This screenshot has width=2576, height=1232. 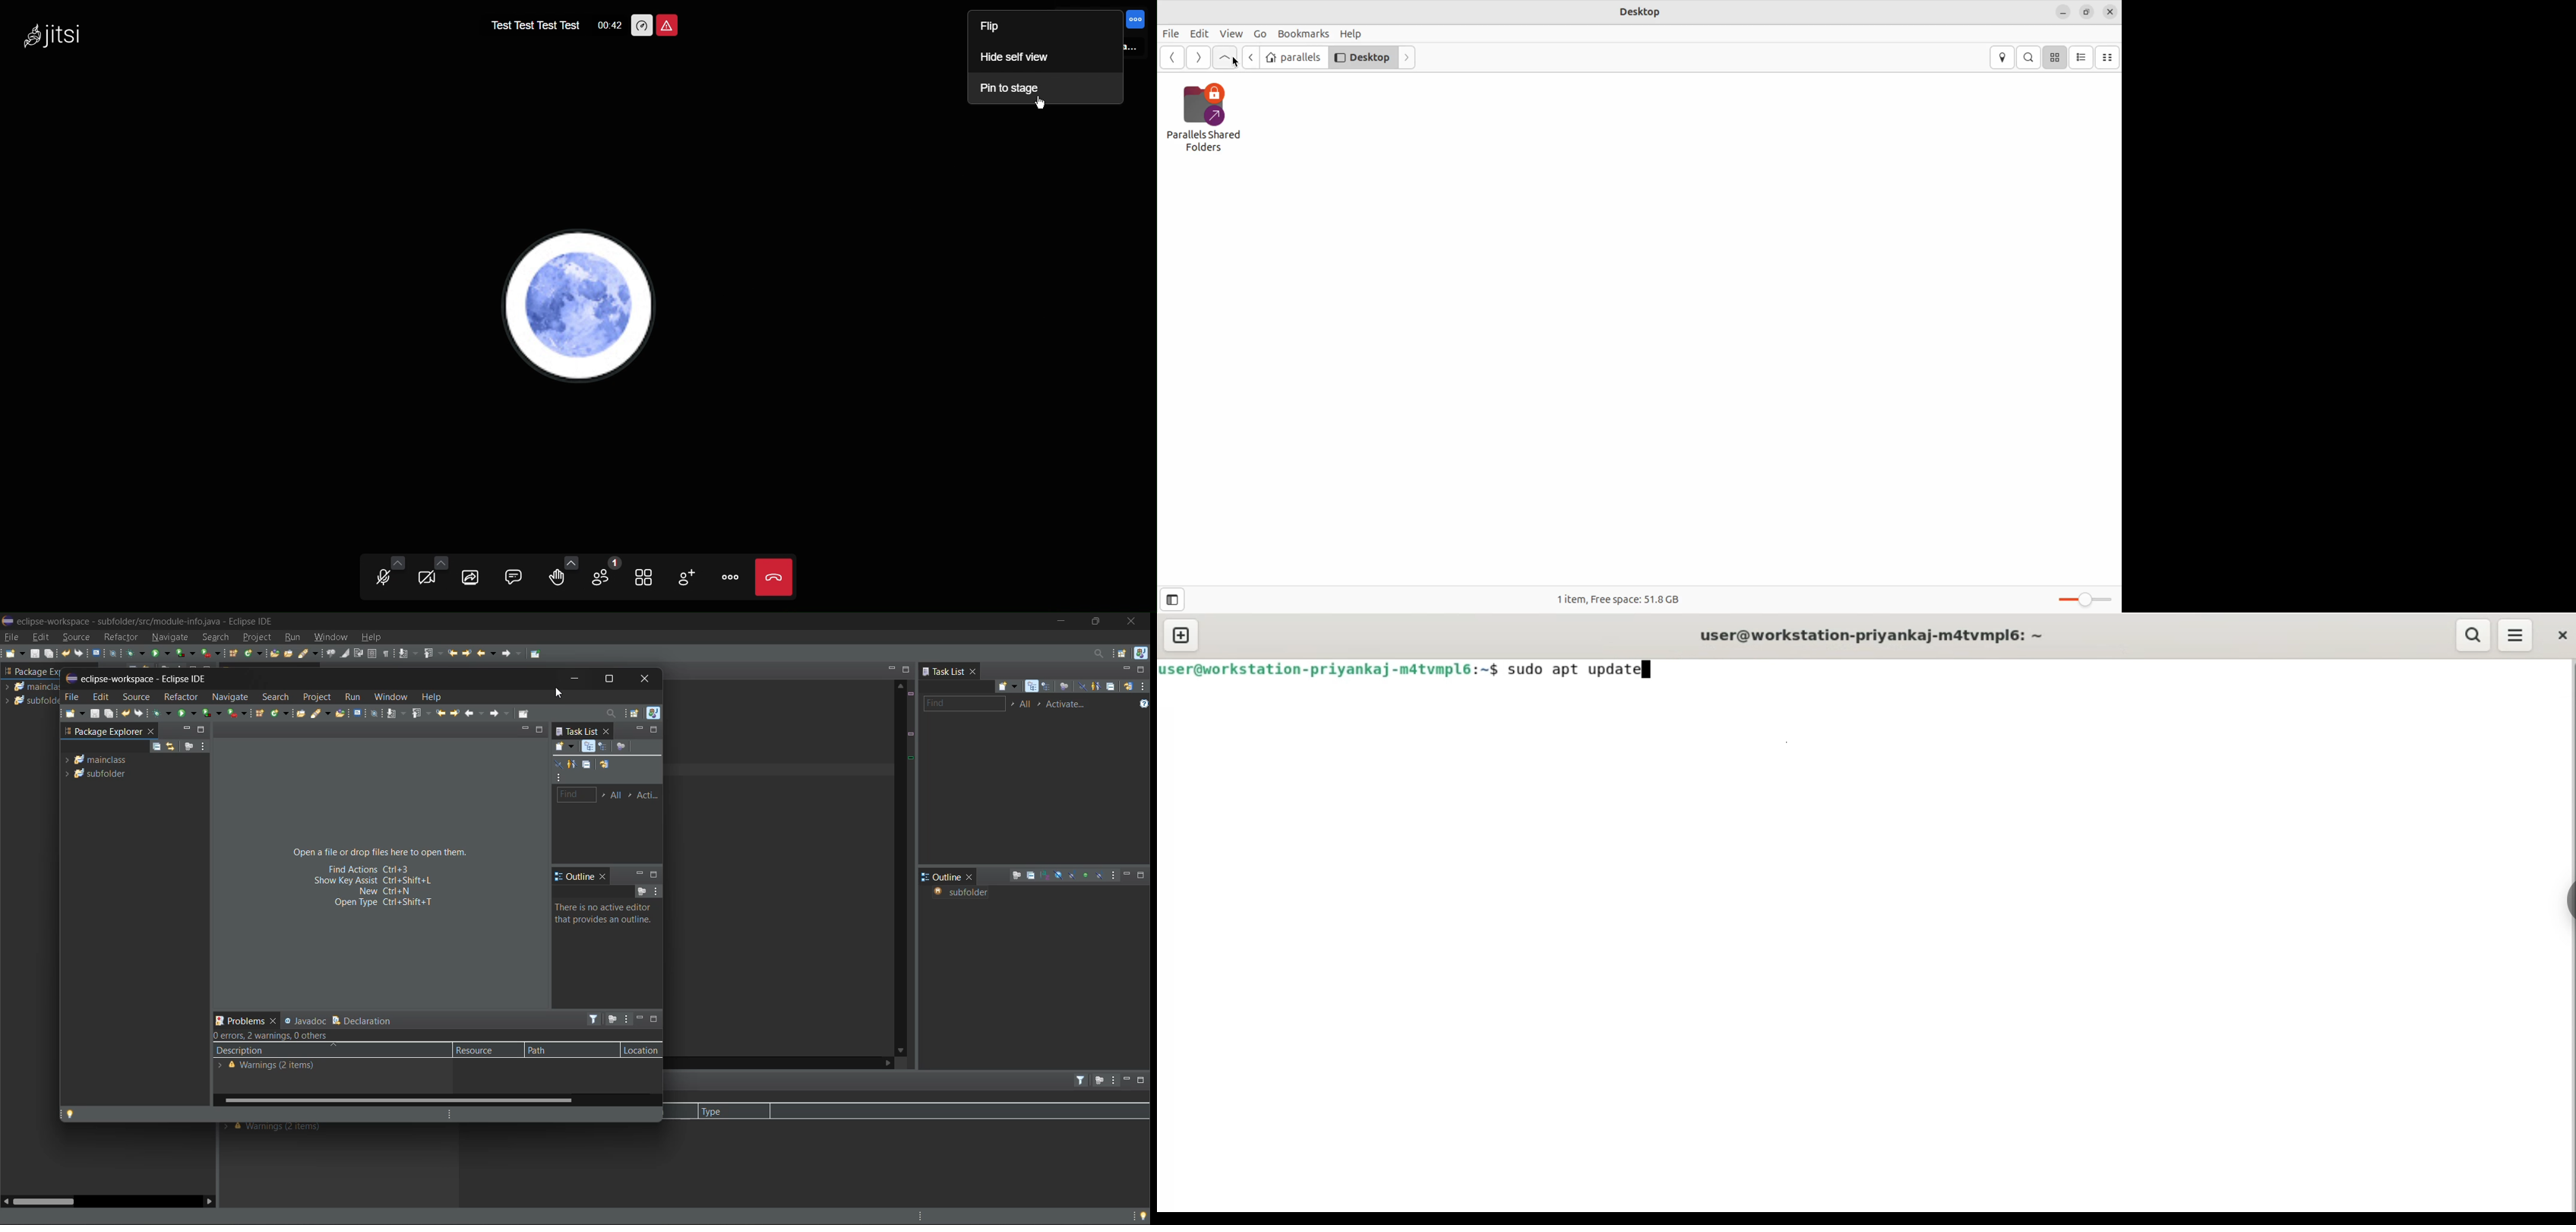 I want to click on save all, so click(x=110, y=714).